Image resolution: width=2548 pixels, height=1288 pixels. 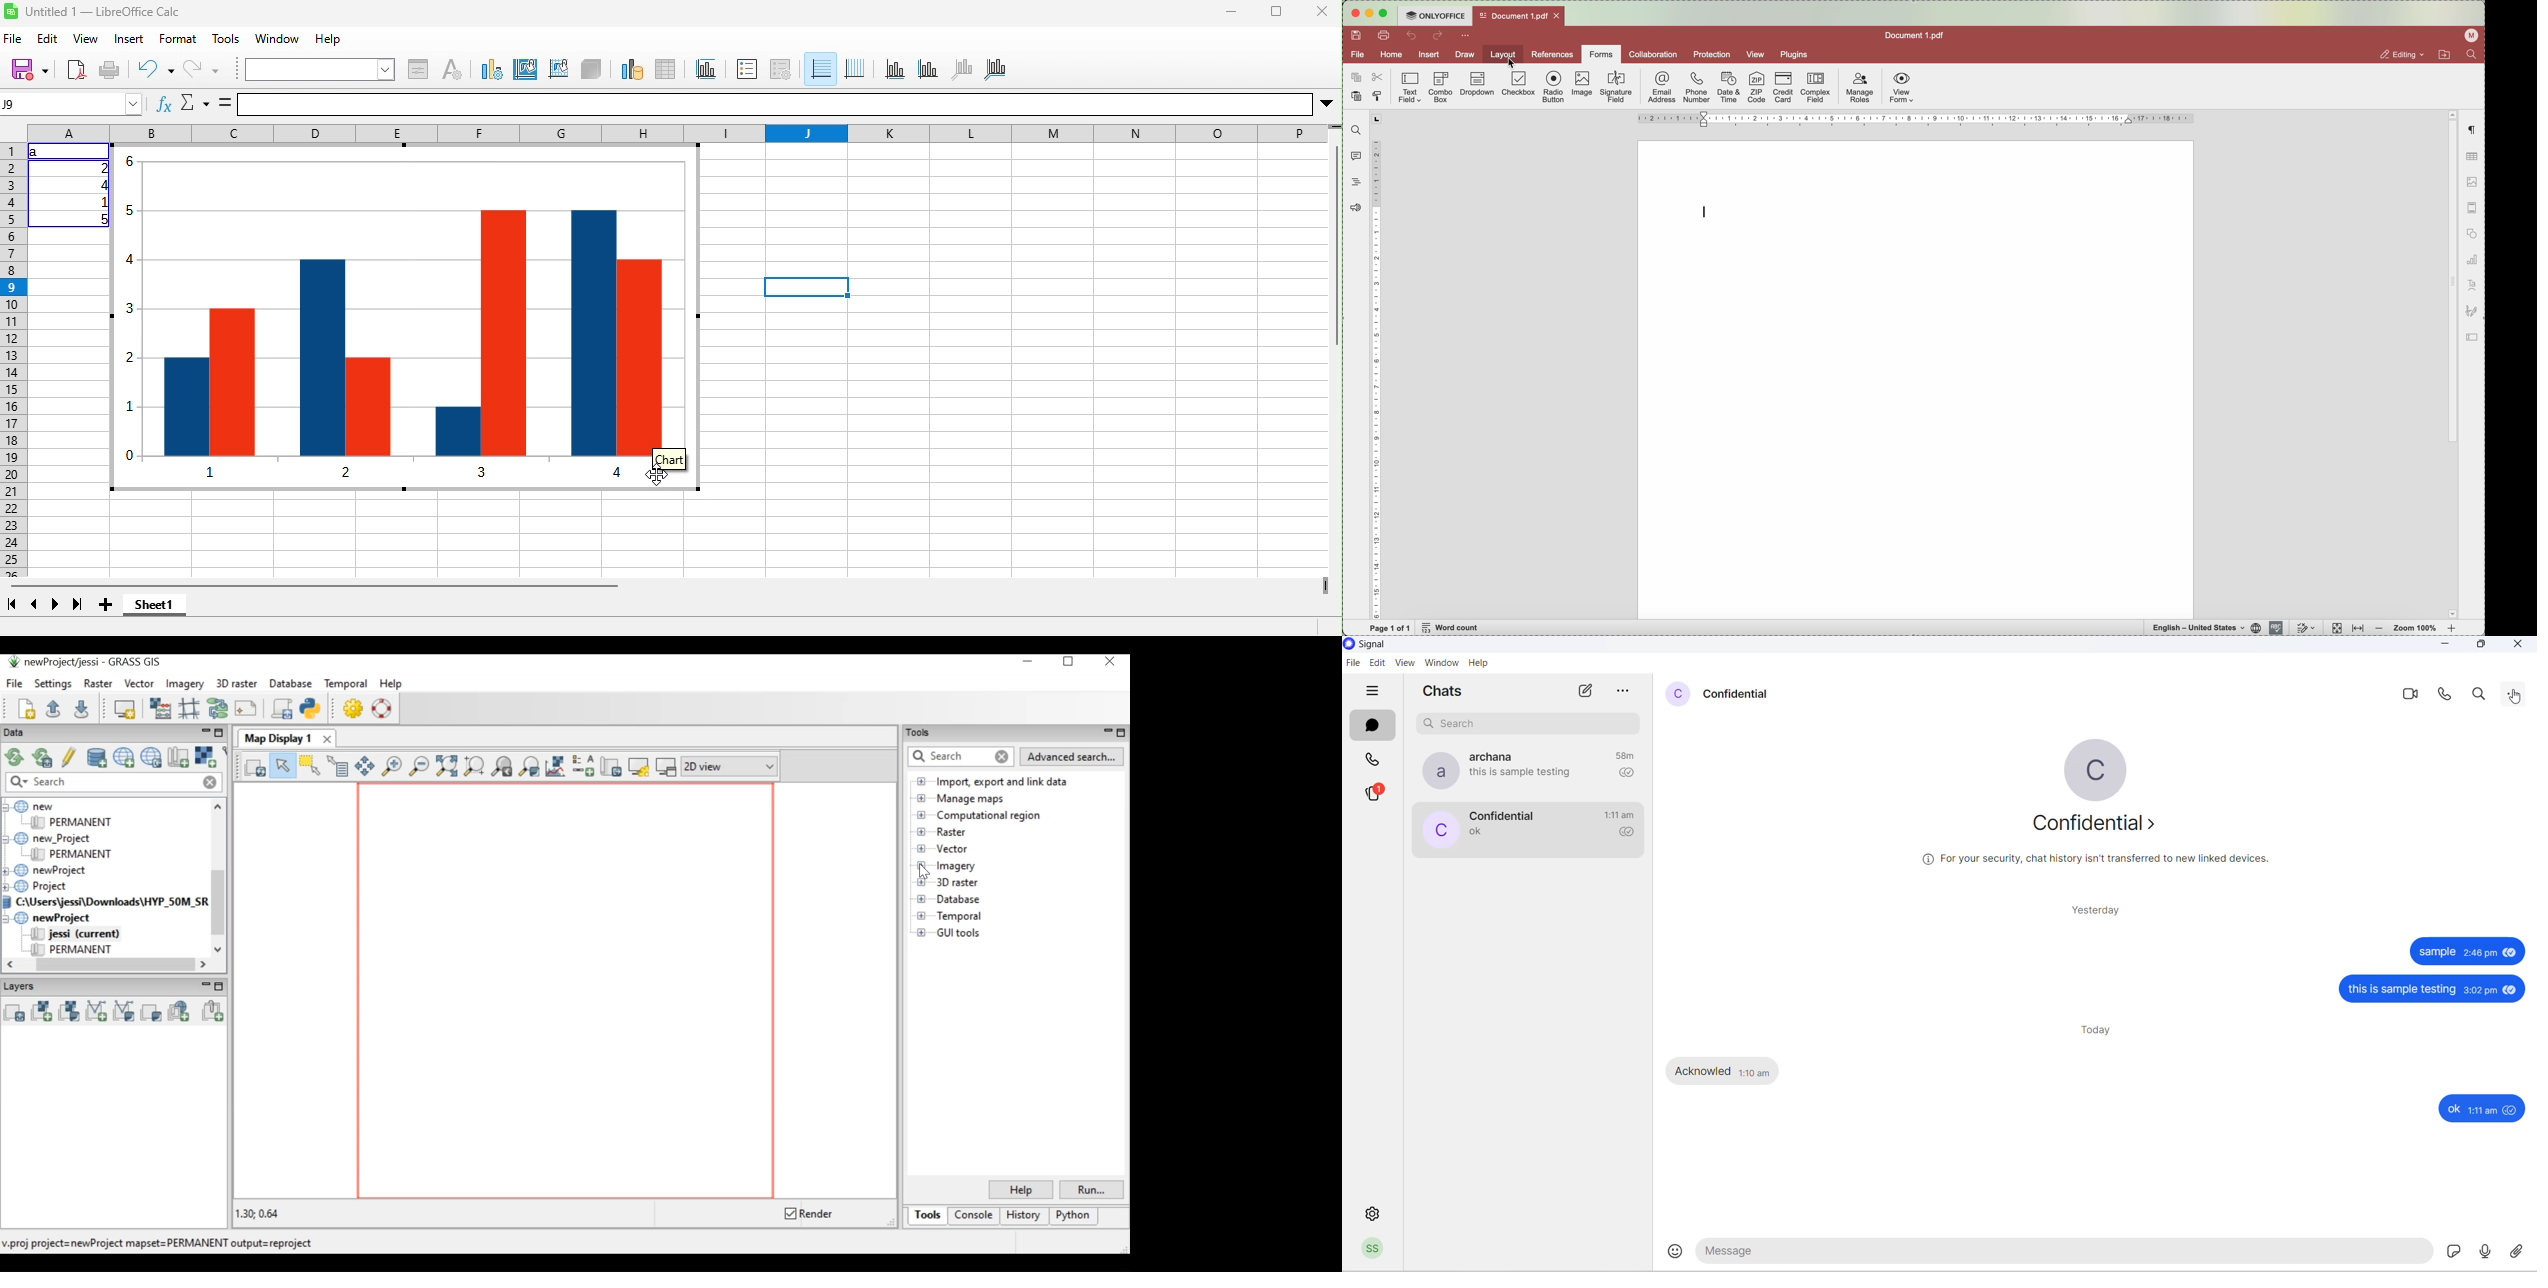 What do you see at coordinates (103, 219) in the screenshot?
I see `5` at bounding box center [103, 219].